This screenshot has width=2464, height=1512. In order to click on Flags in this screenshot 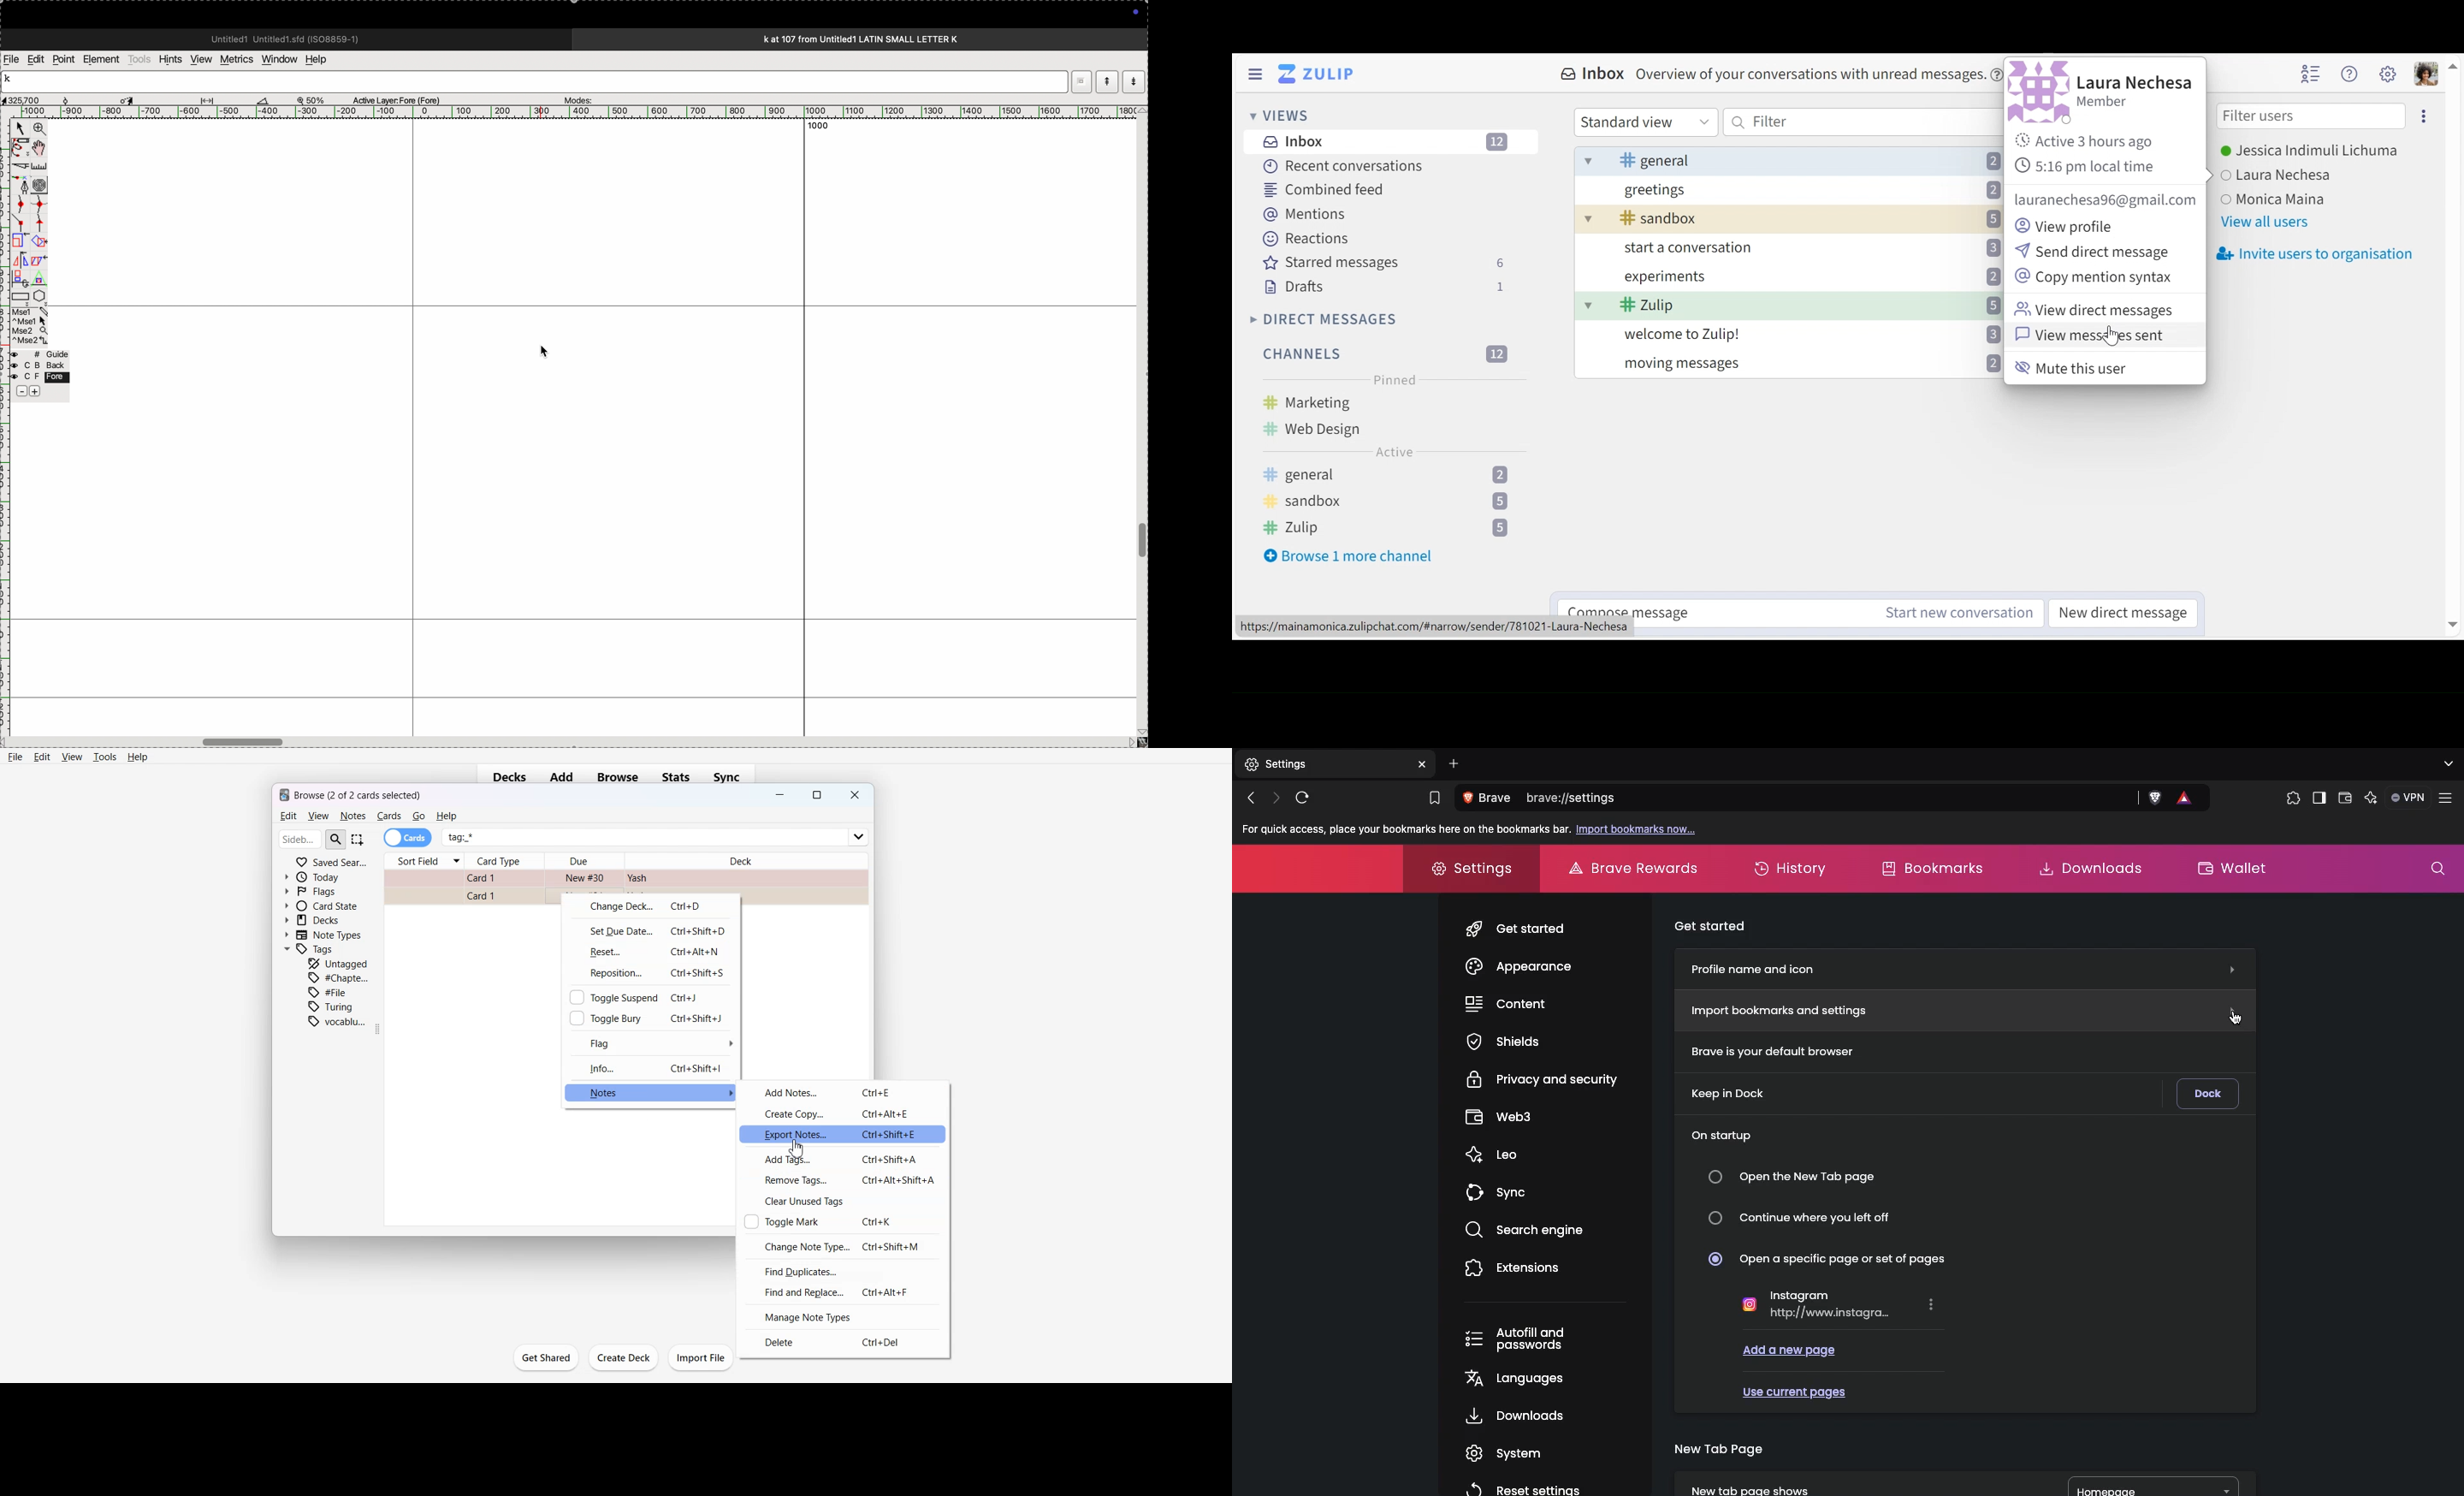, I will do `click(311, 890)`.